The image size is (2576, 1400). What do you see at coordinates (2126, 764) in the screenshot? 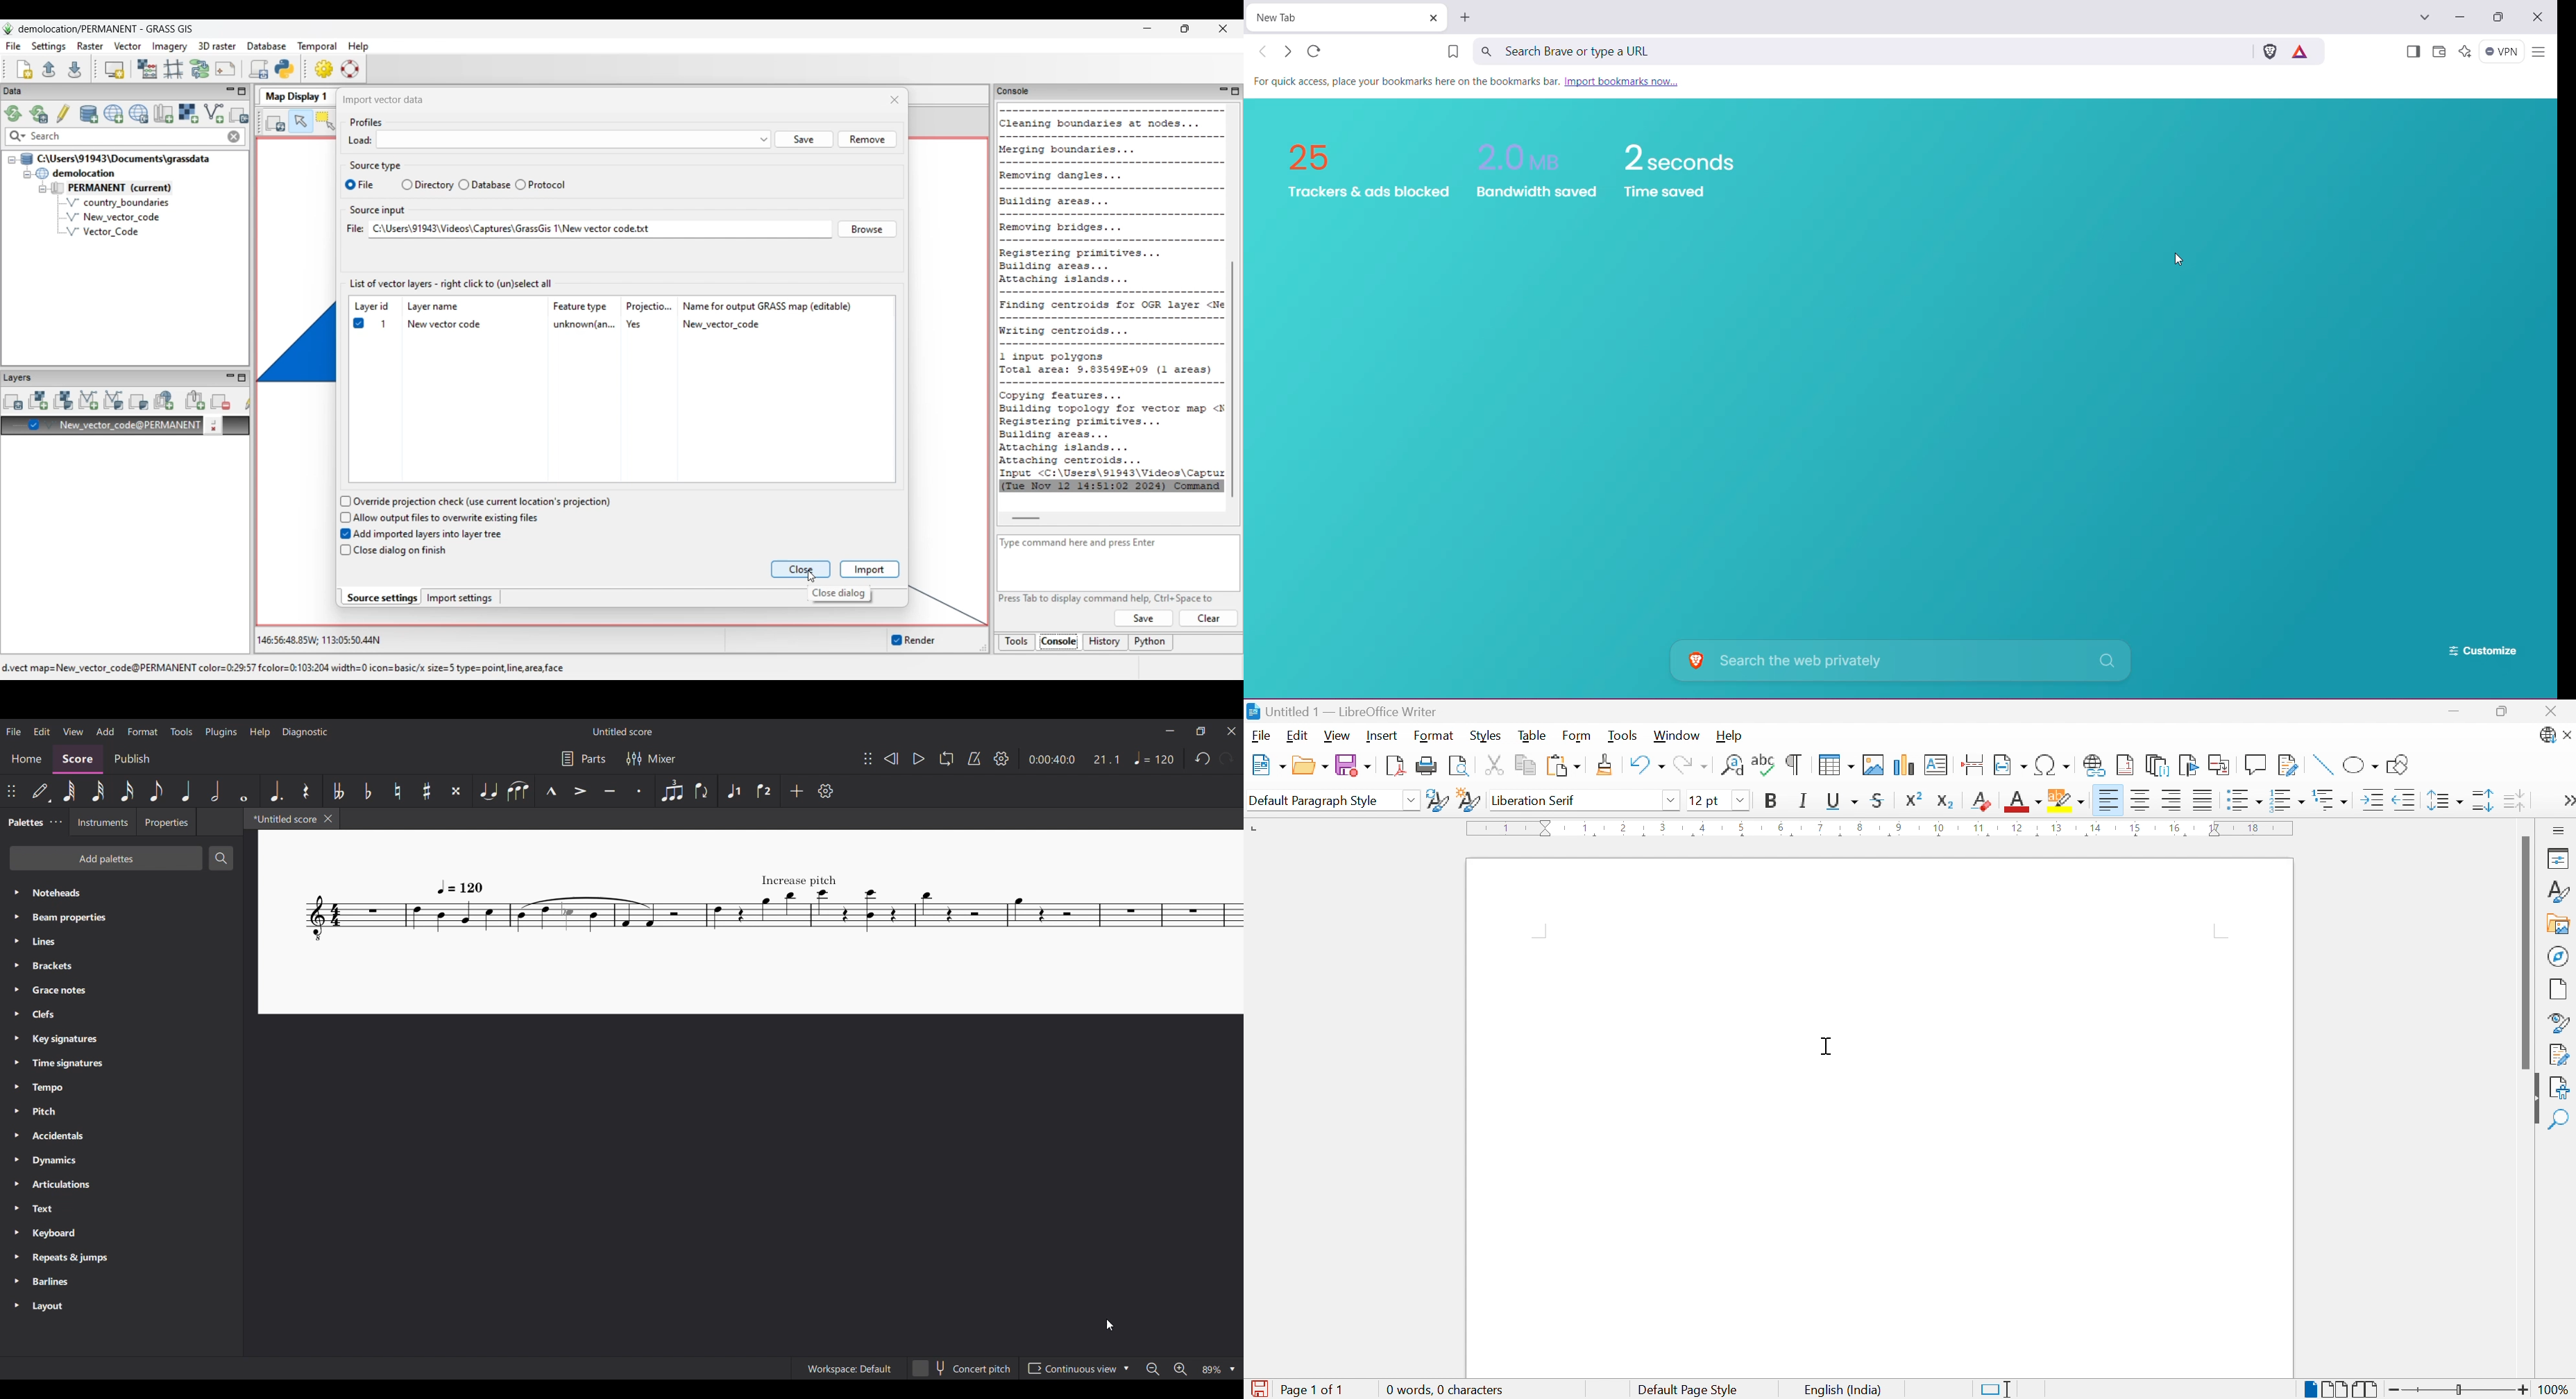
I see `Insert footnote` at bounding box center [2126, 764].